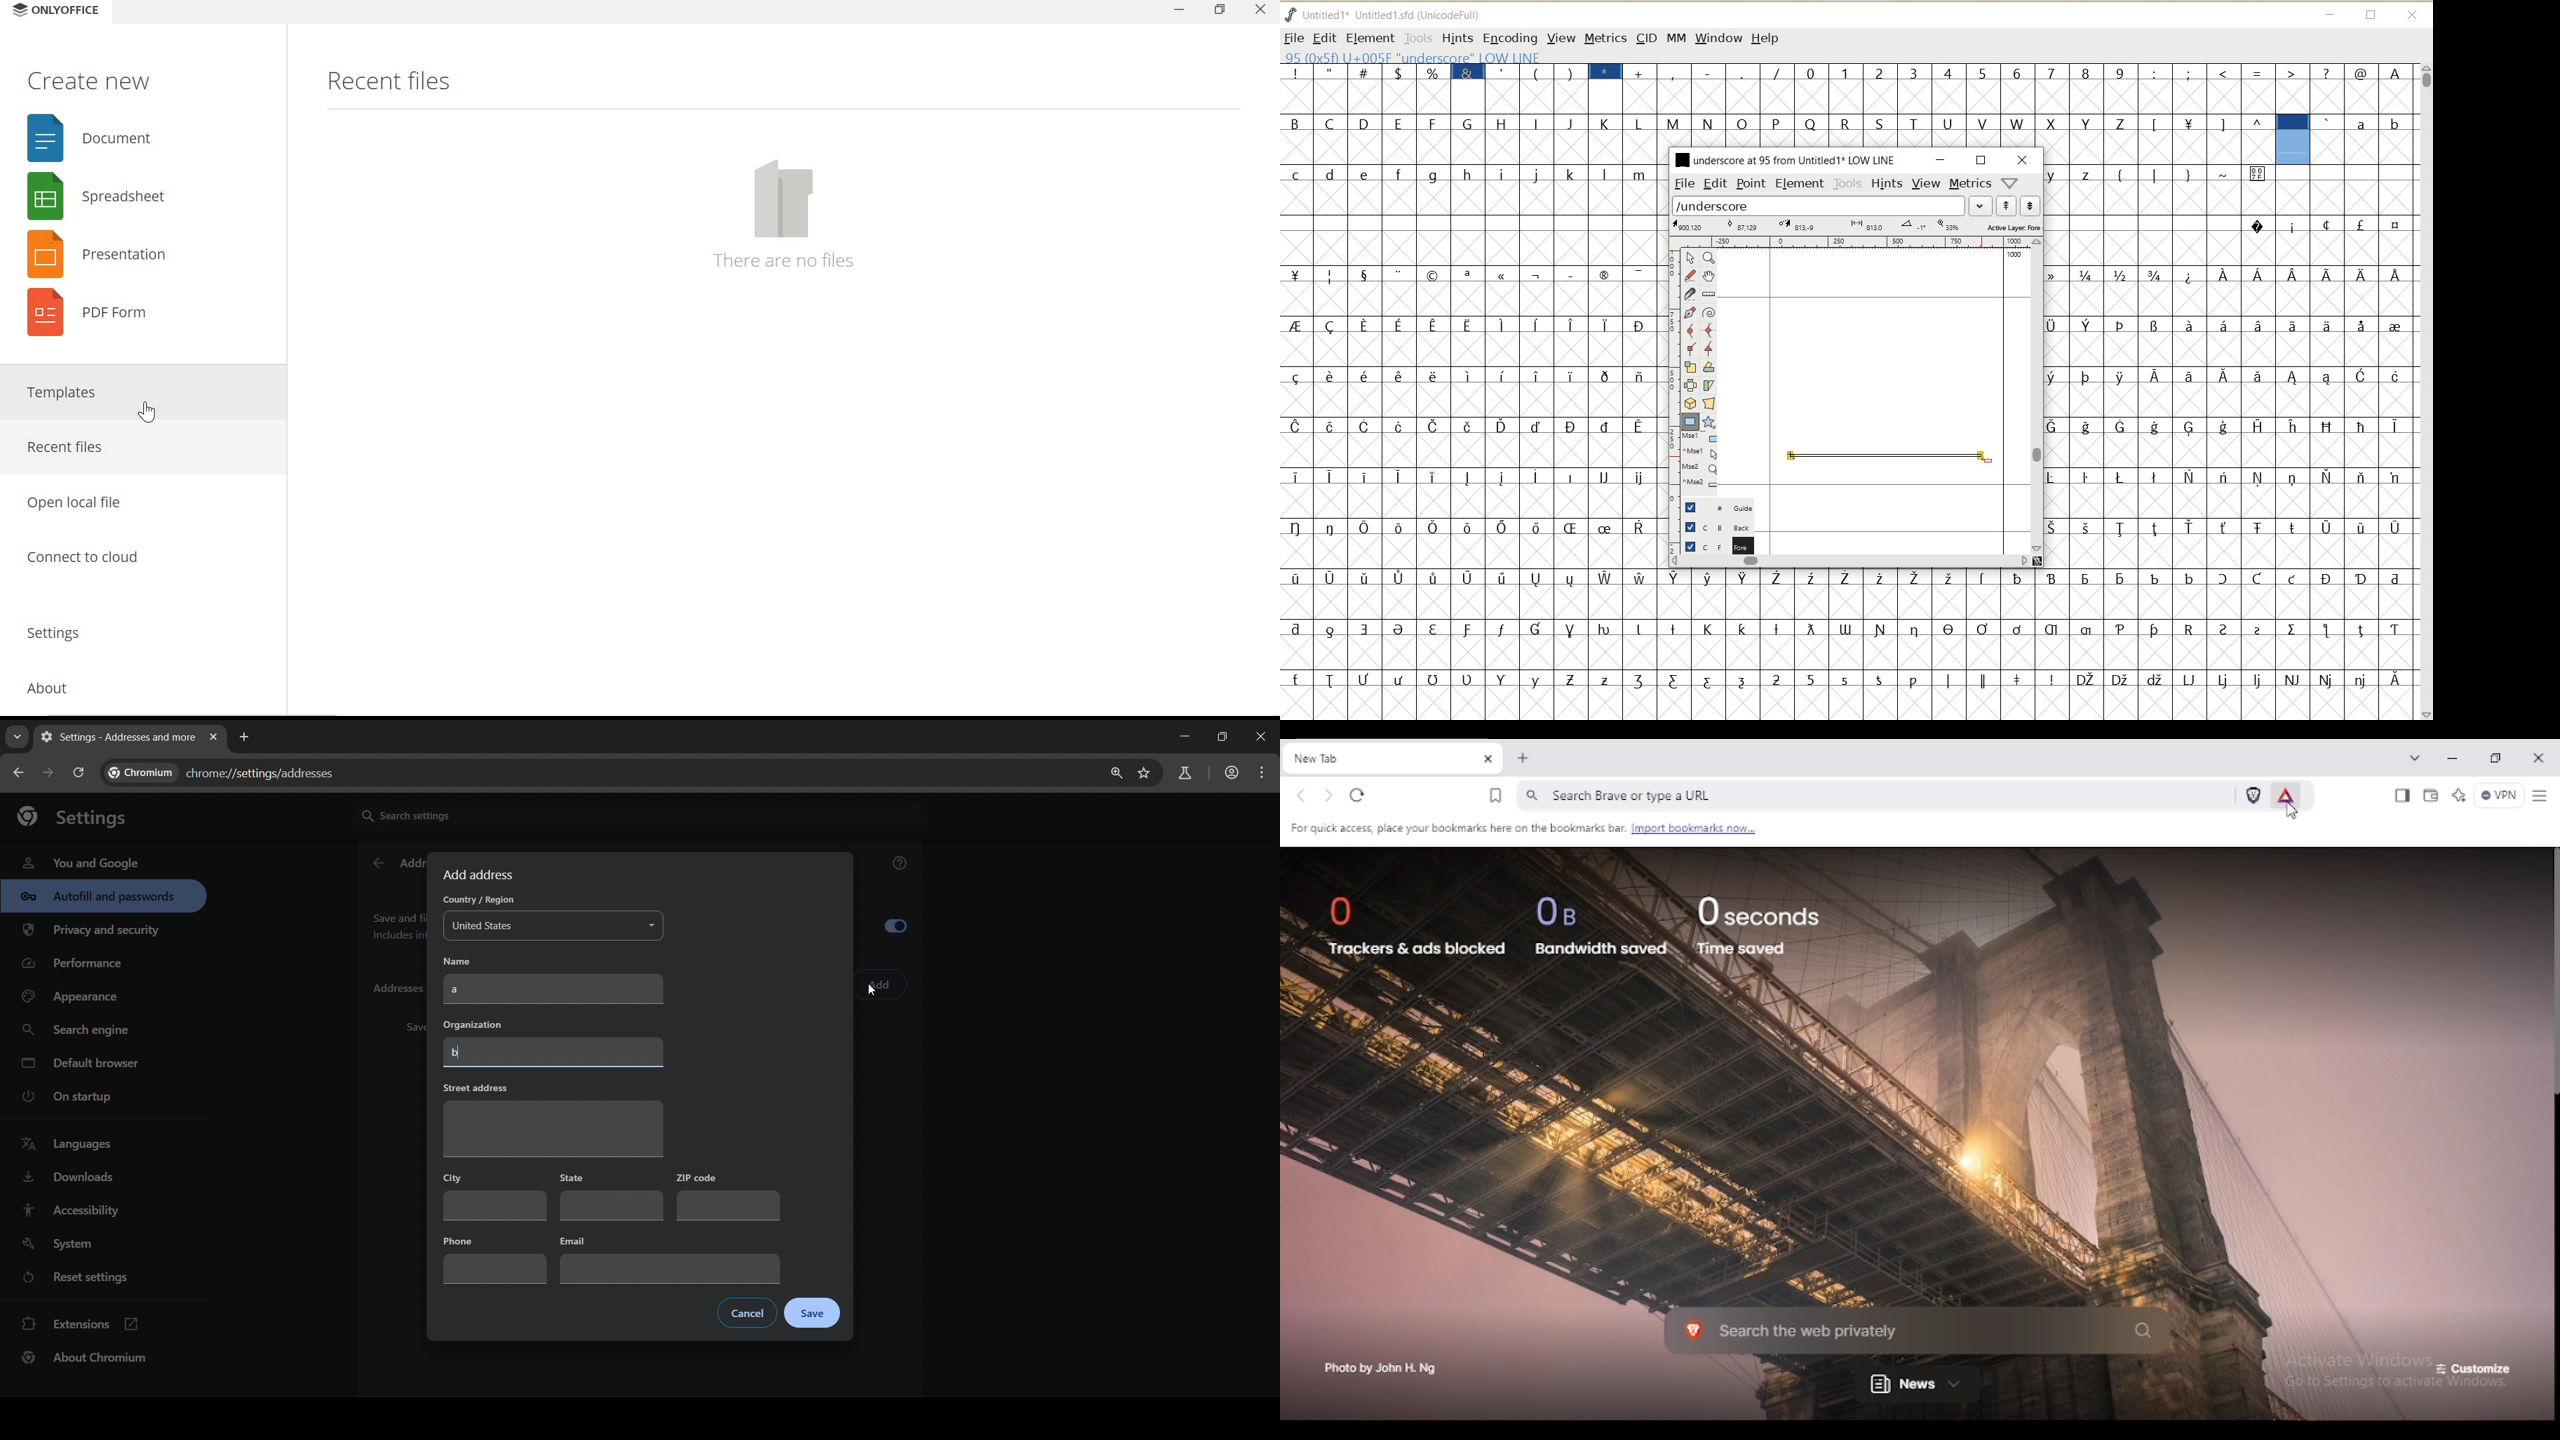 The height and width of the screenshot is (1456, 2576). Describe the element at coordinates (1691, 422) in the screenshot. I see `rectangle or ellipse` at that location.